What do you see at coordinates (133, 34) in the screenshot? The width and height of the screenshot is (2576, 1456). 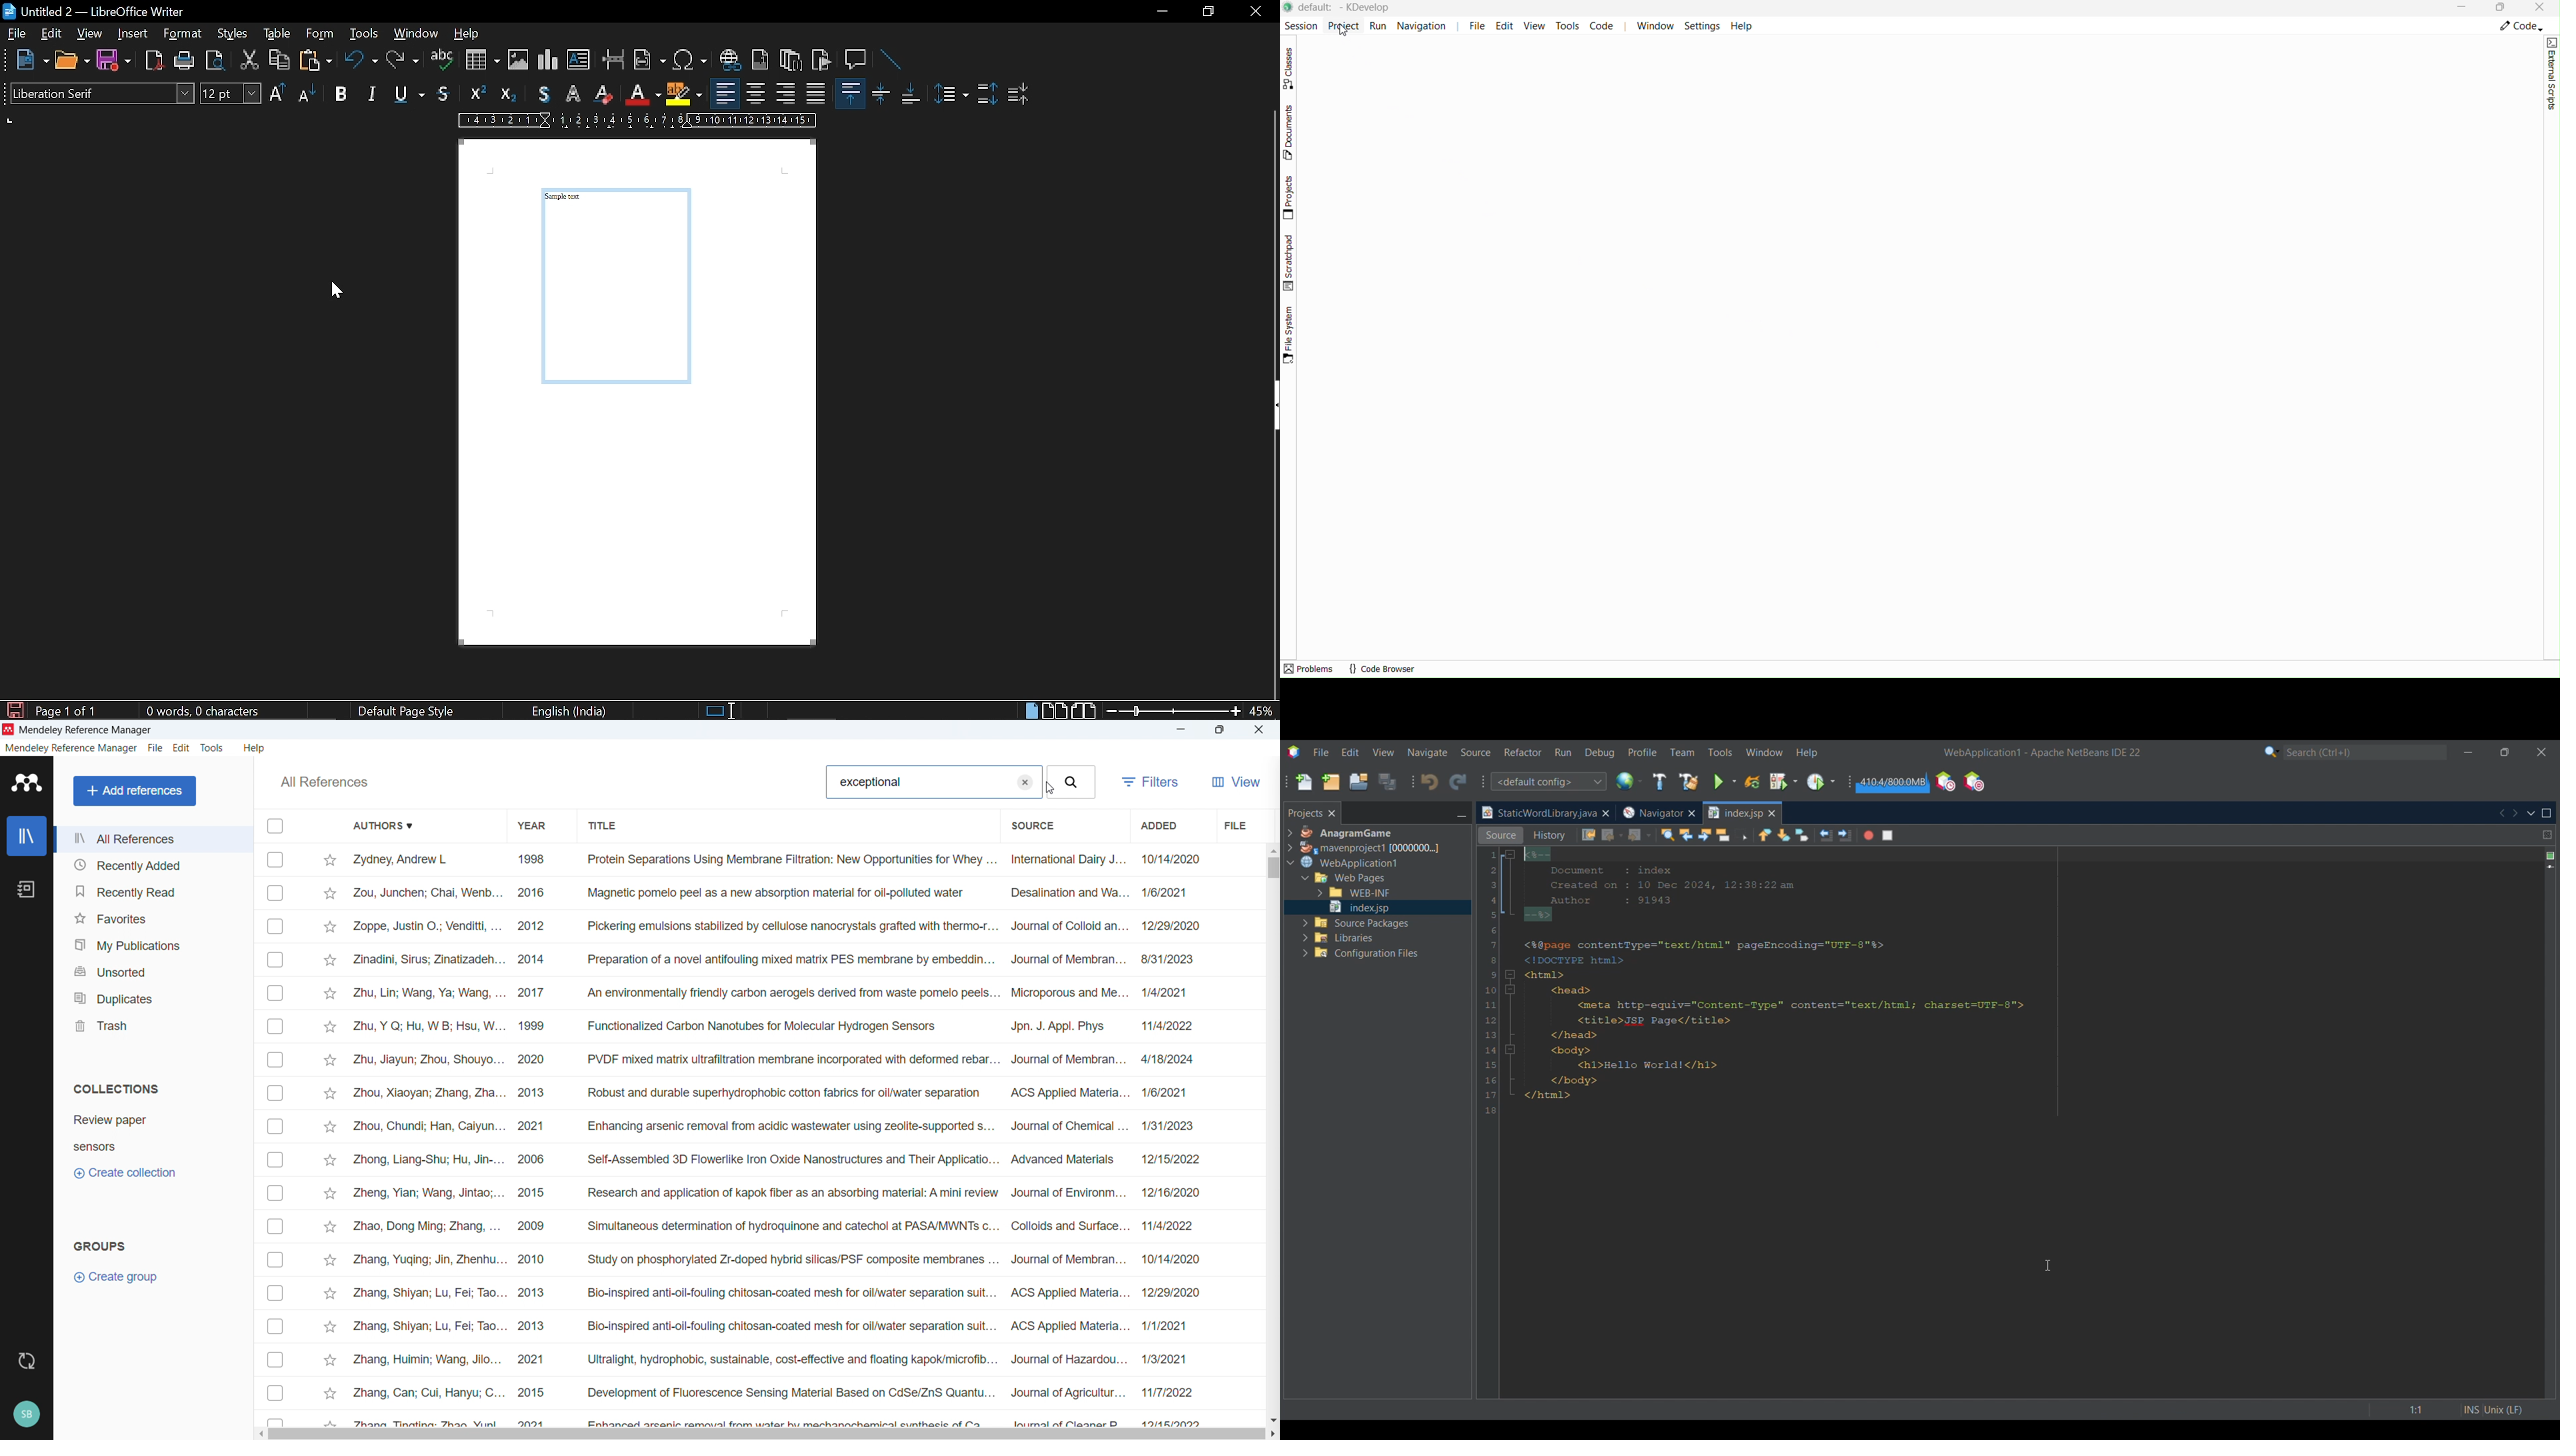 I see `insert` at bounding box center [133, 34].